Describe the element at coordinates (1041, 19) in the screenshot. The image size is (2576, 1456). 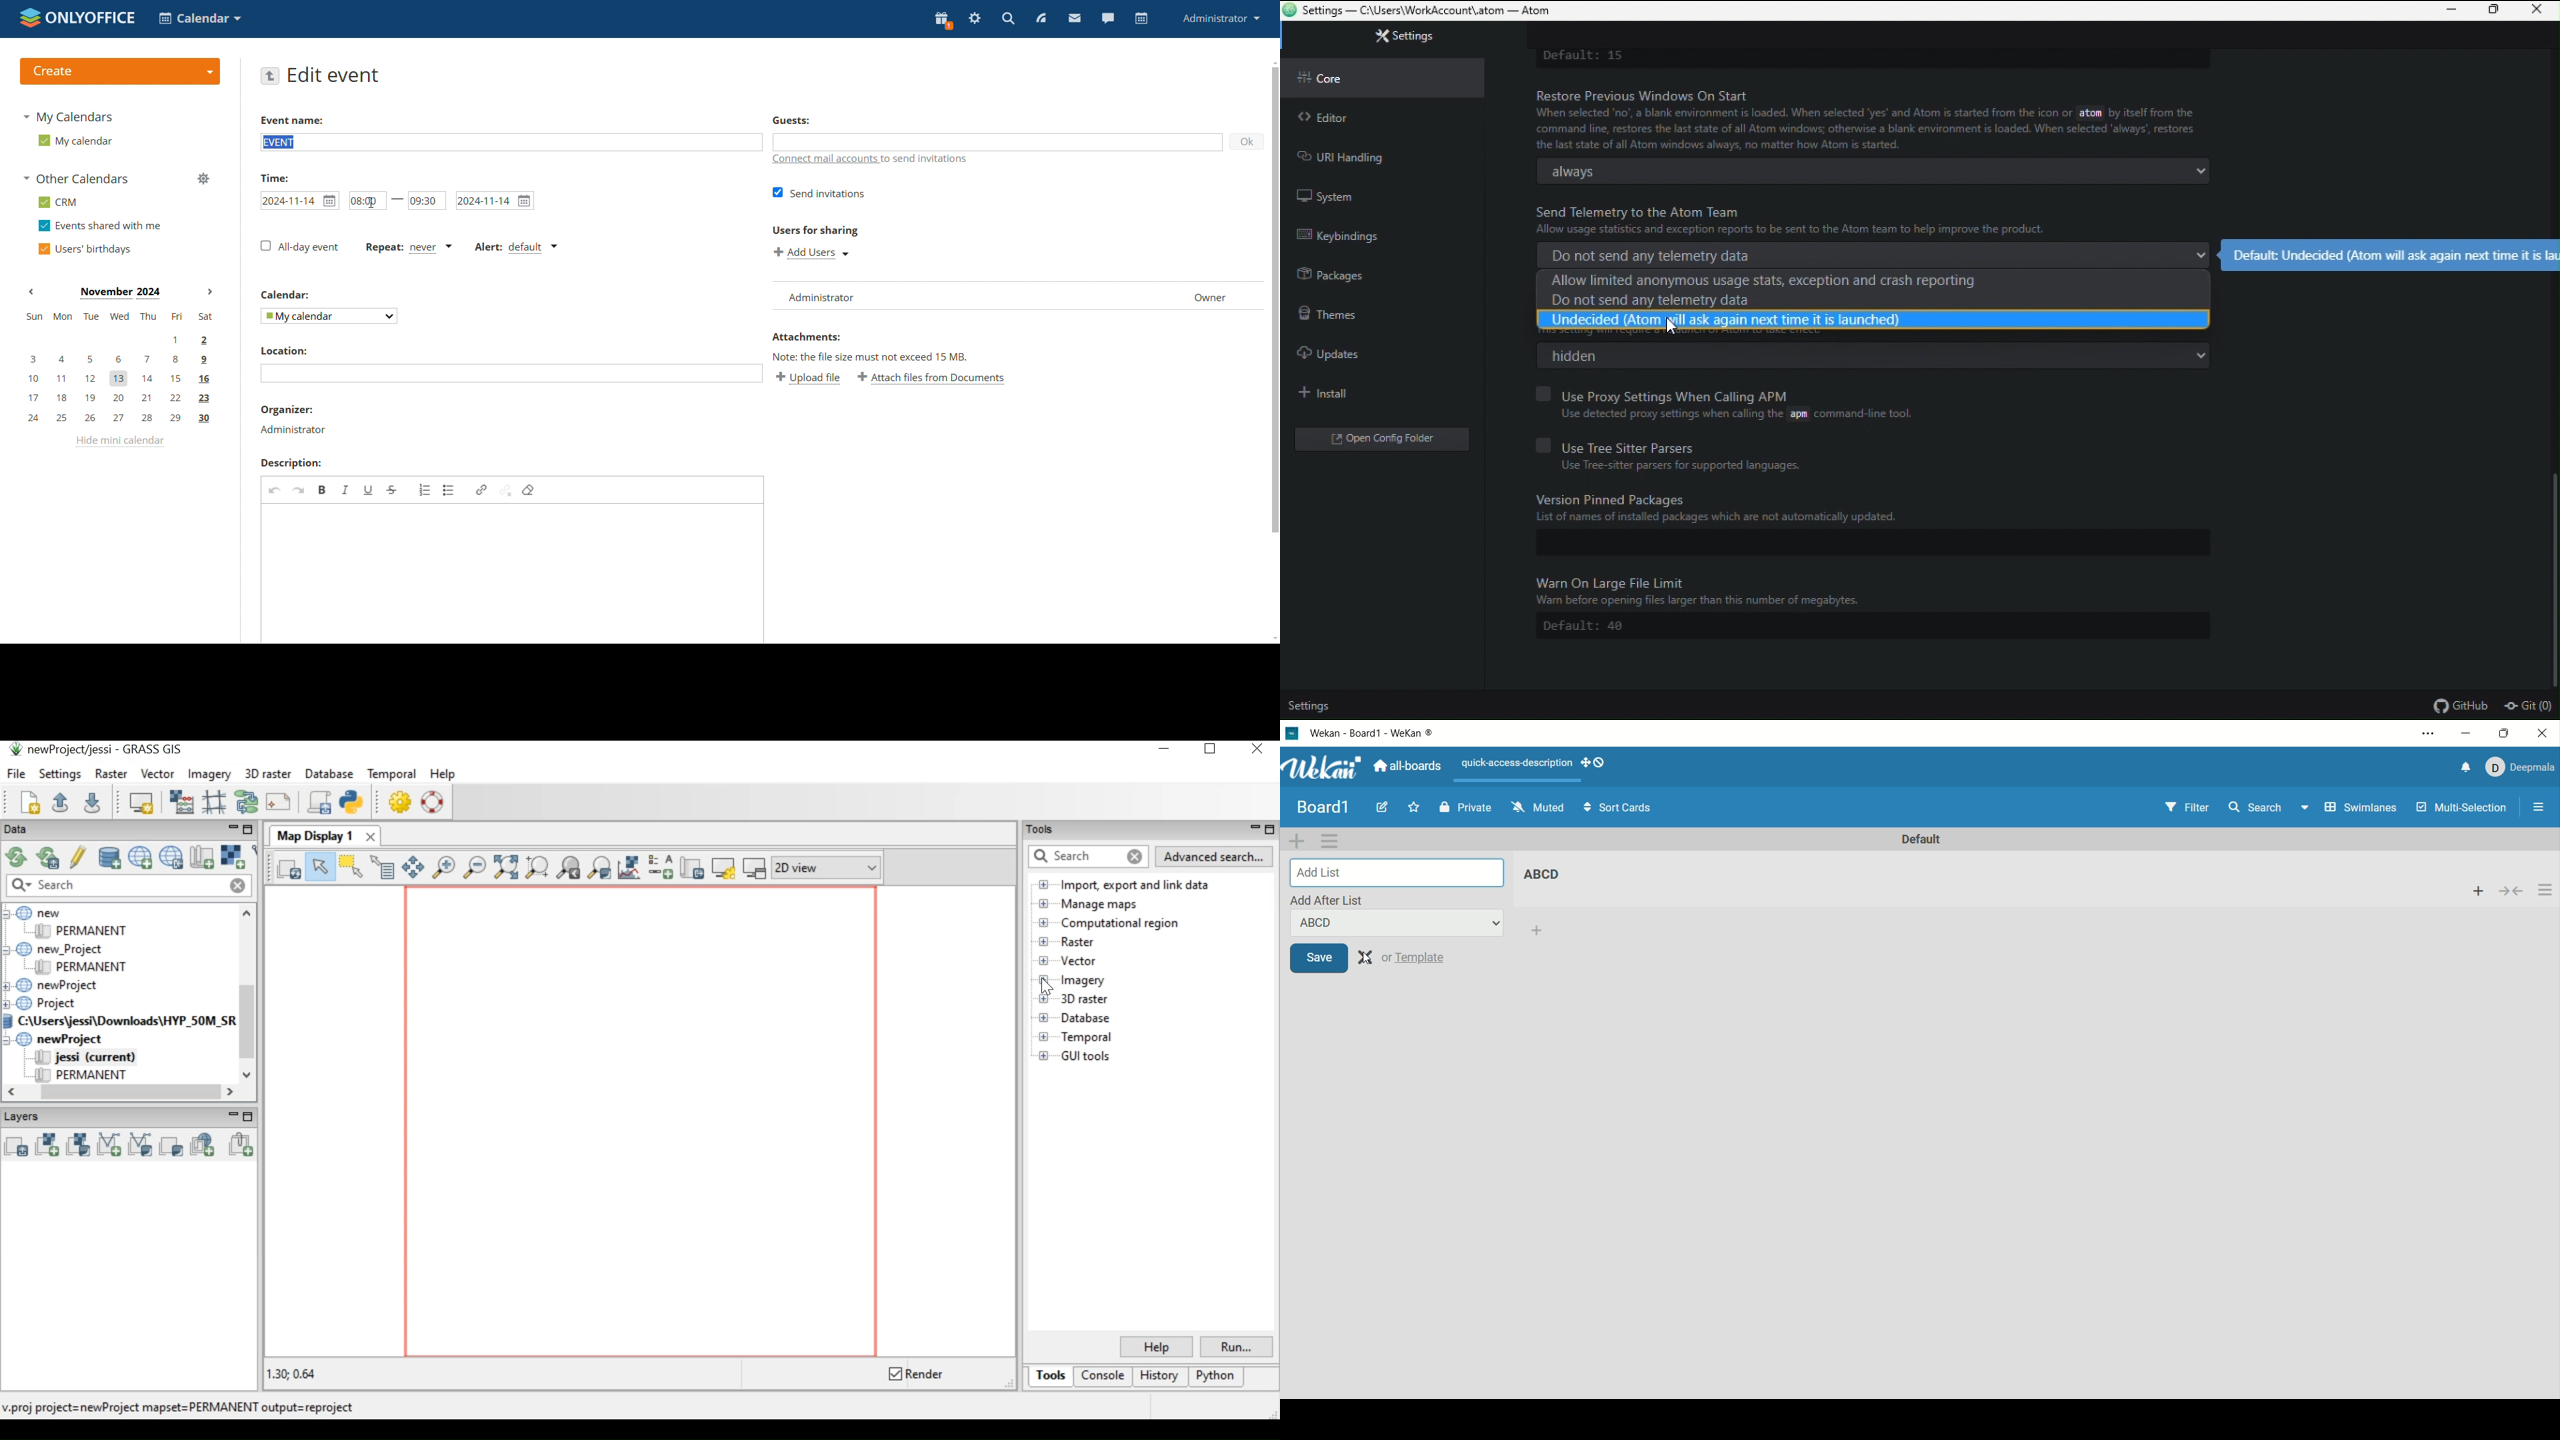
I see `feed` at that location.